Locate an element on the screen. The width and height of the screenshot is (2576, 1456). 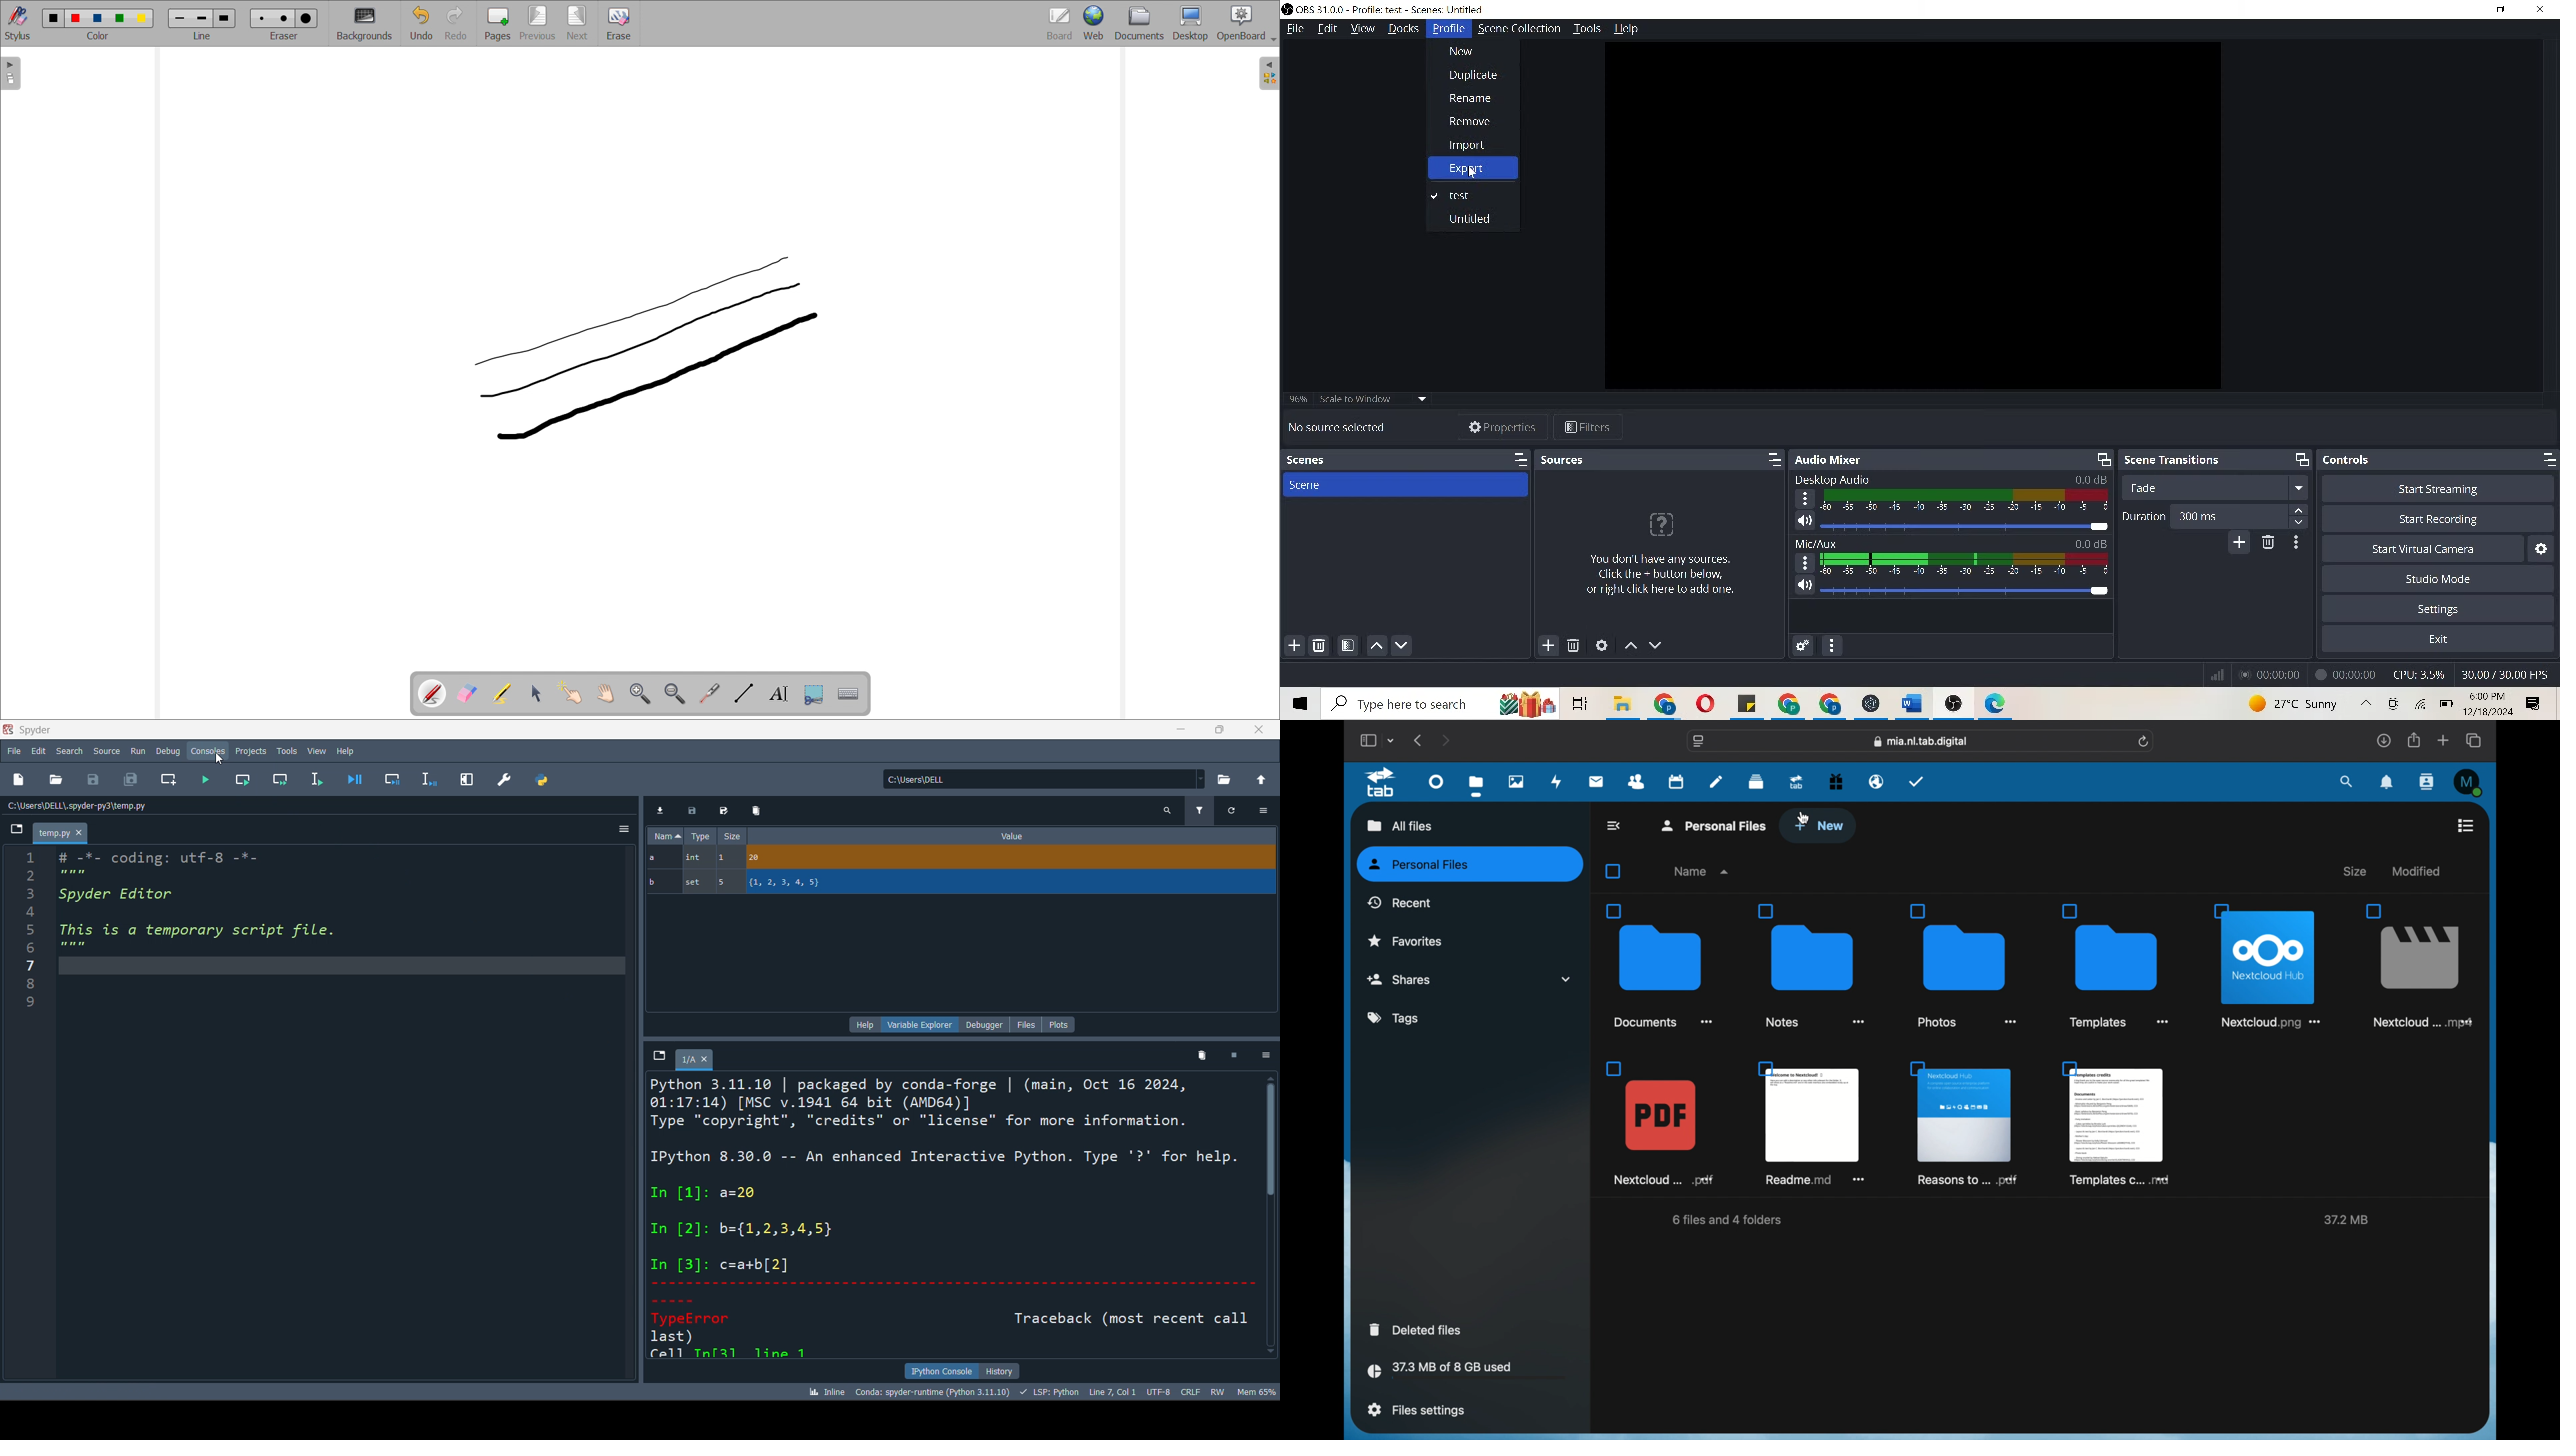
30.00/30.00 FPS is located at coordinates (2504, 673).